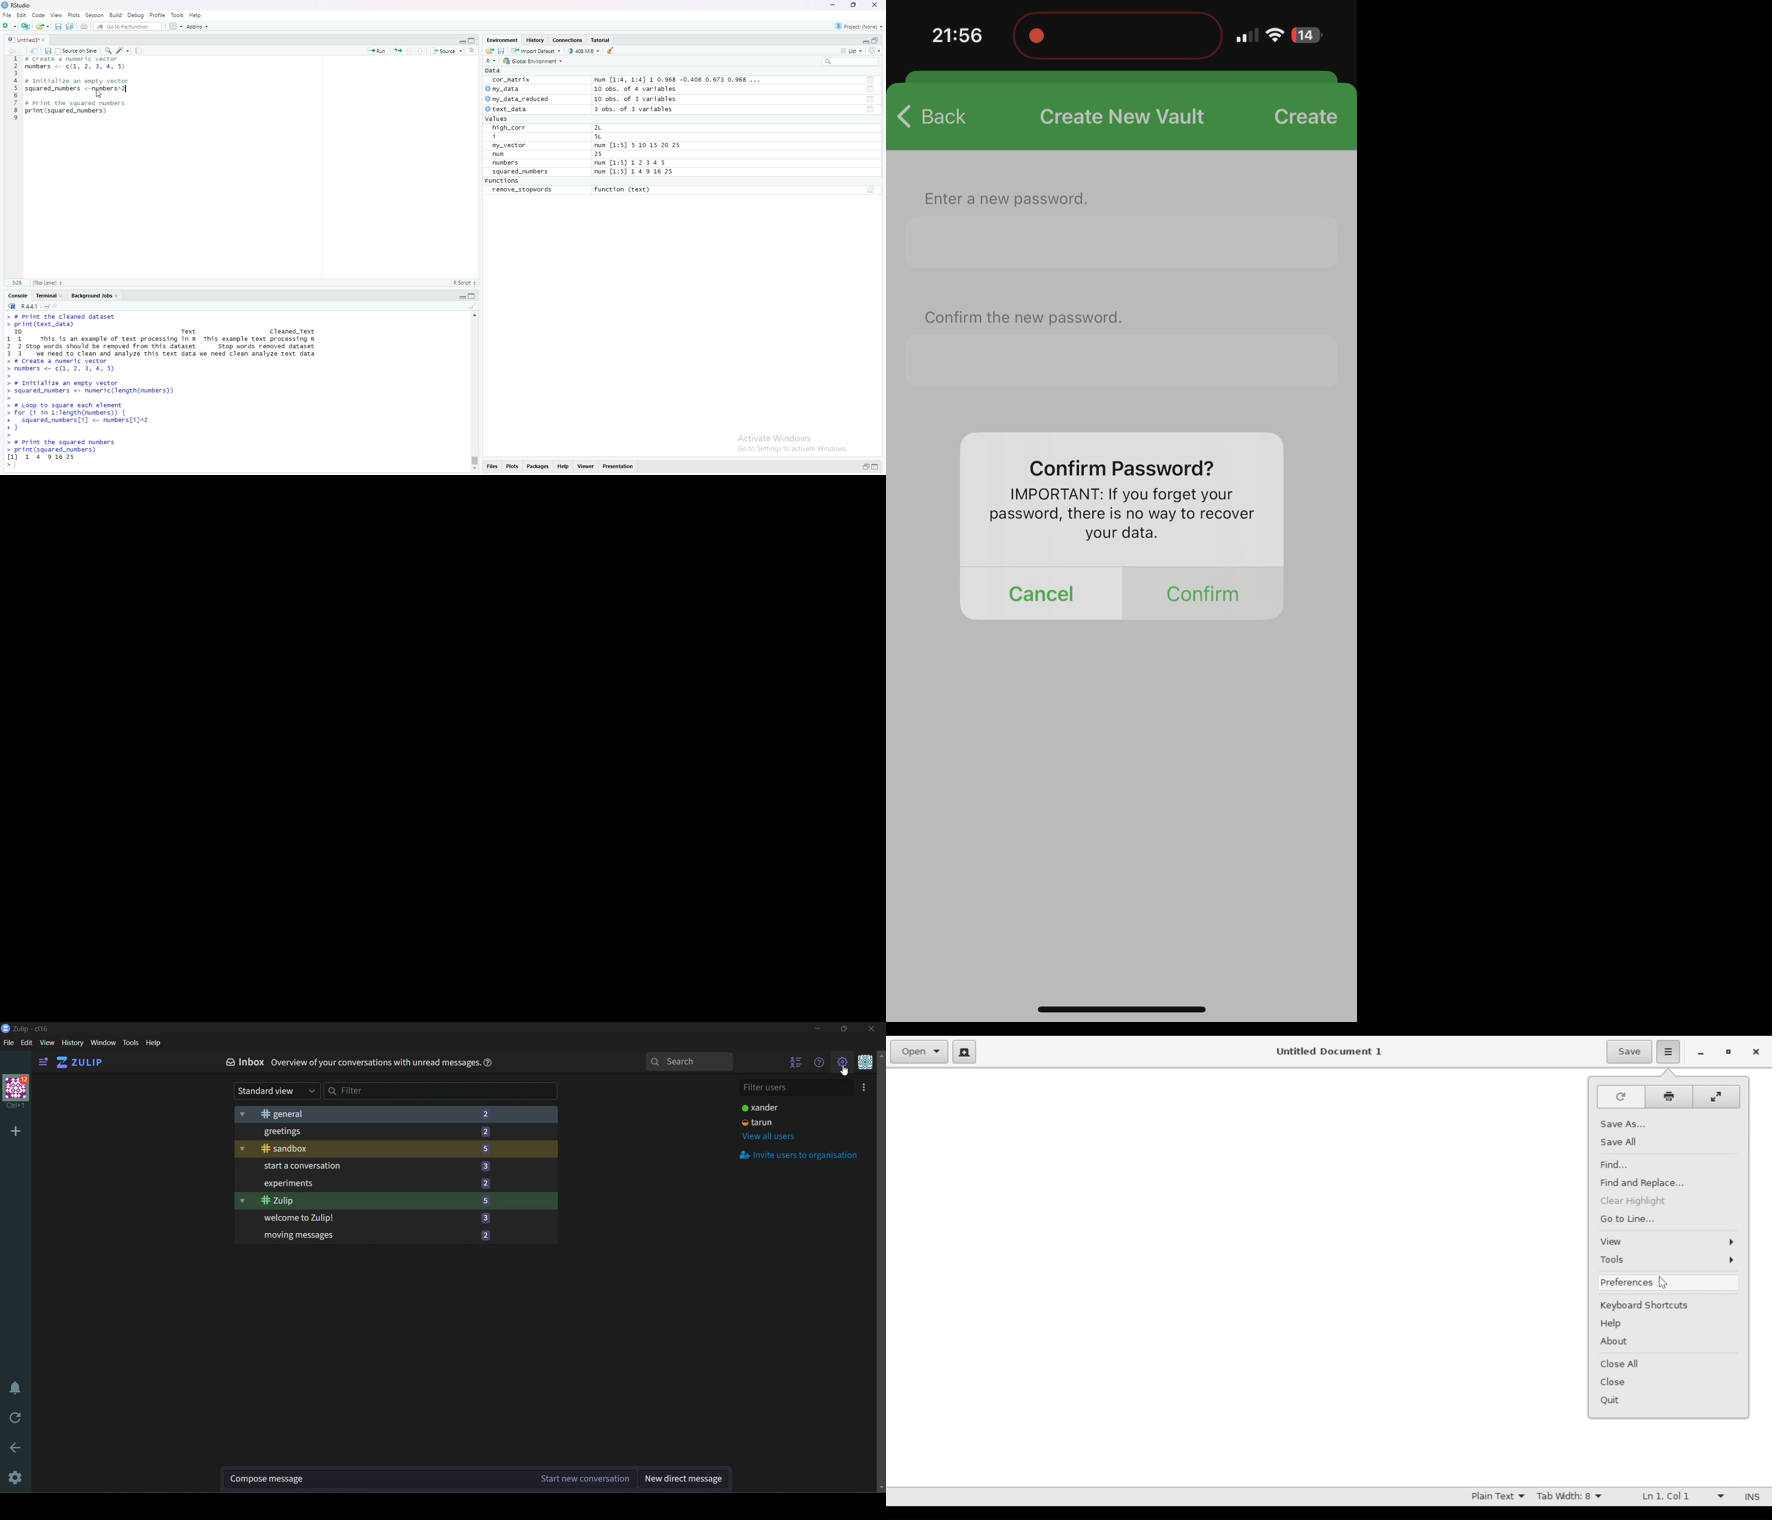  Describe the element at coordinates (851, 50) in the screenshot. I see `List` at that location.